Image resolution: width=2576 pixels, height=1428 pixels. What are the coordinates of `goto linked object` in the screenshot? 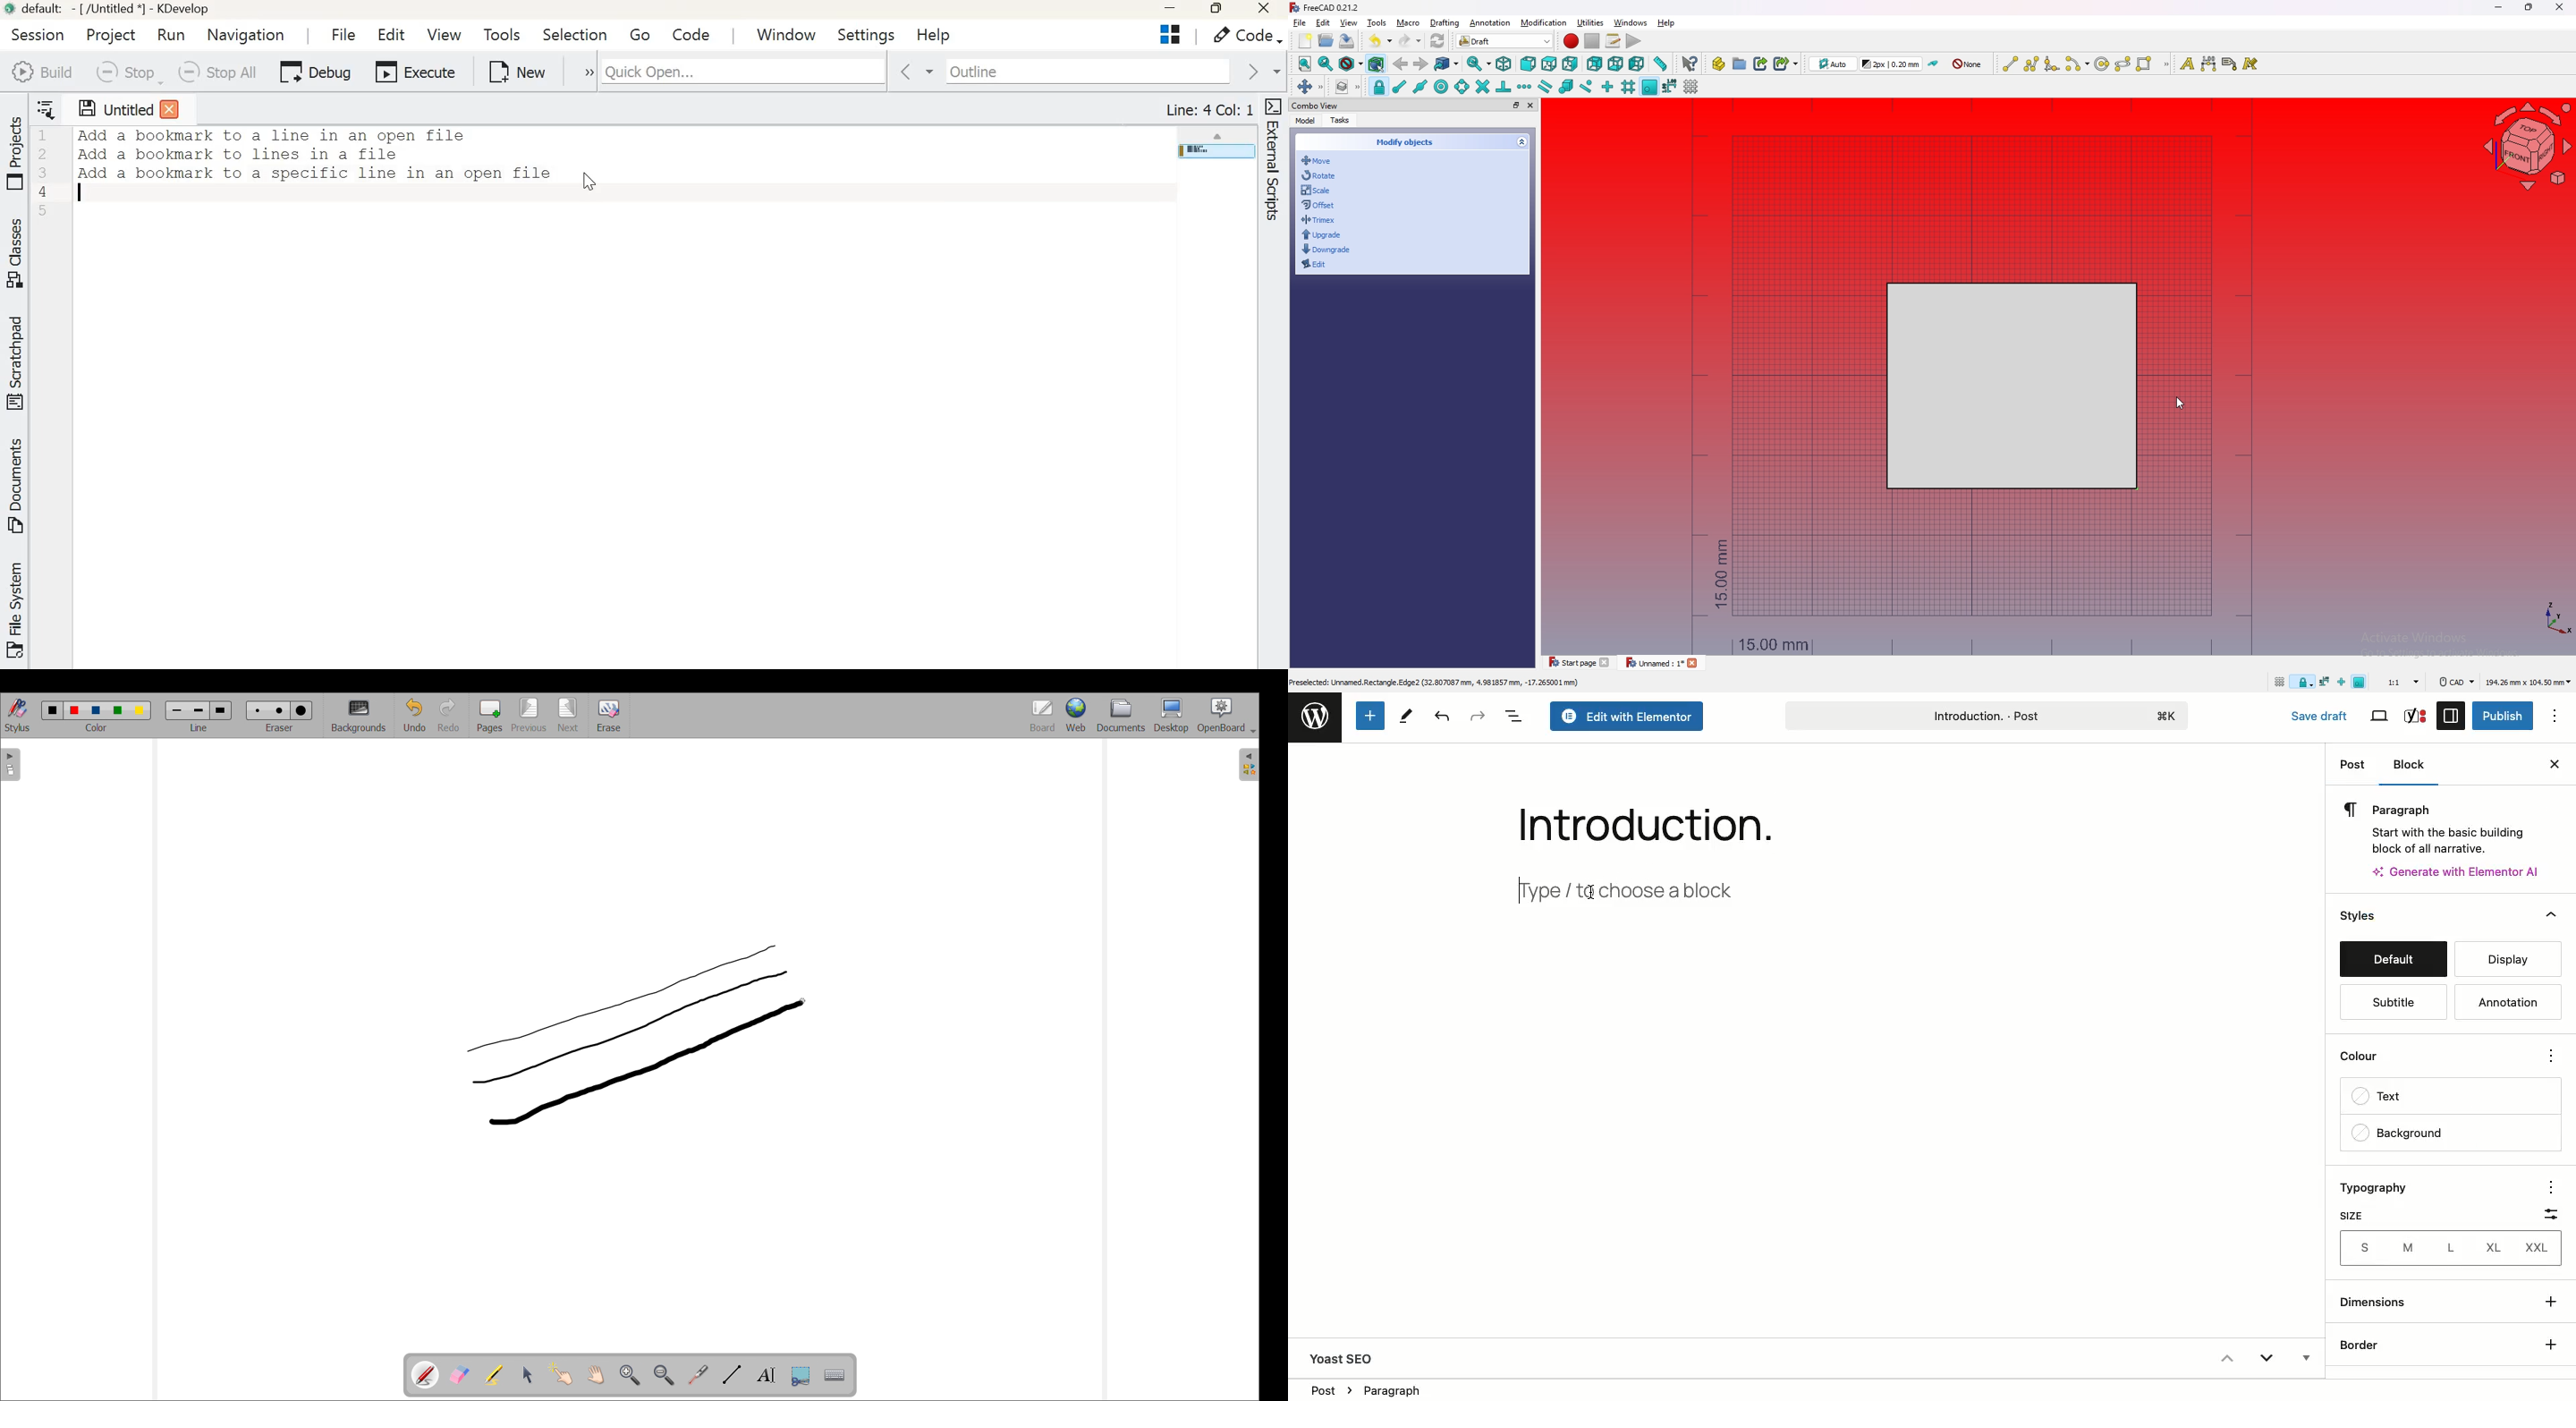 It's located at (1448, 64).